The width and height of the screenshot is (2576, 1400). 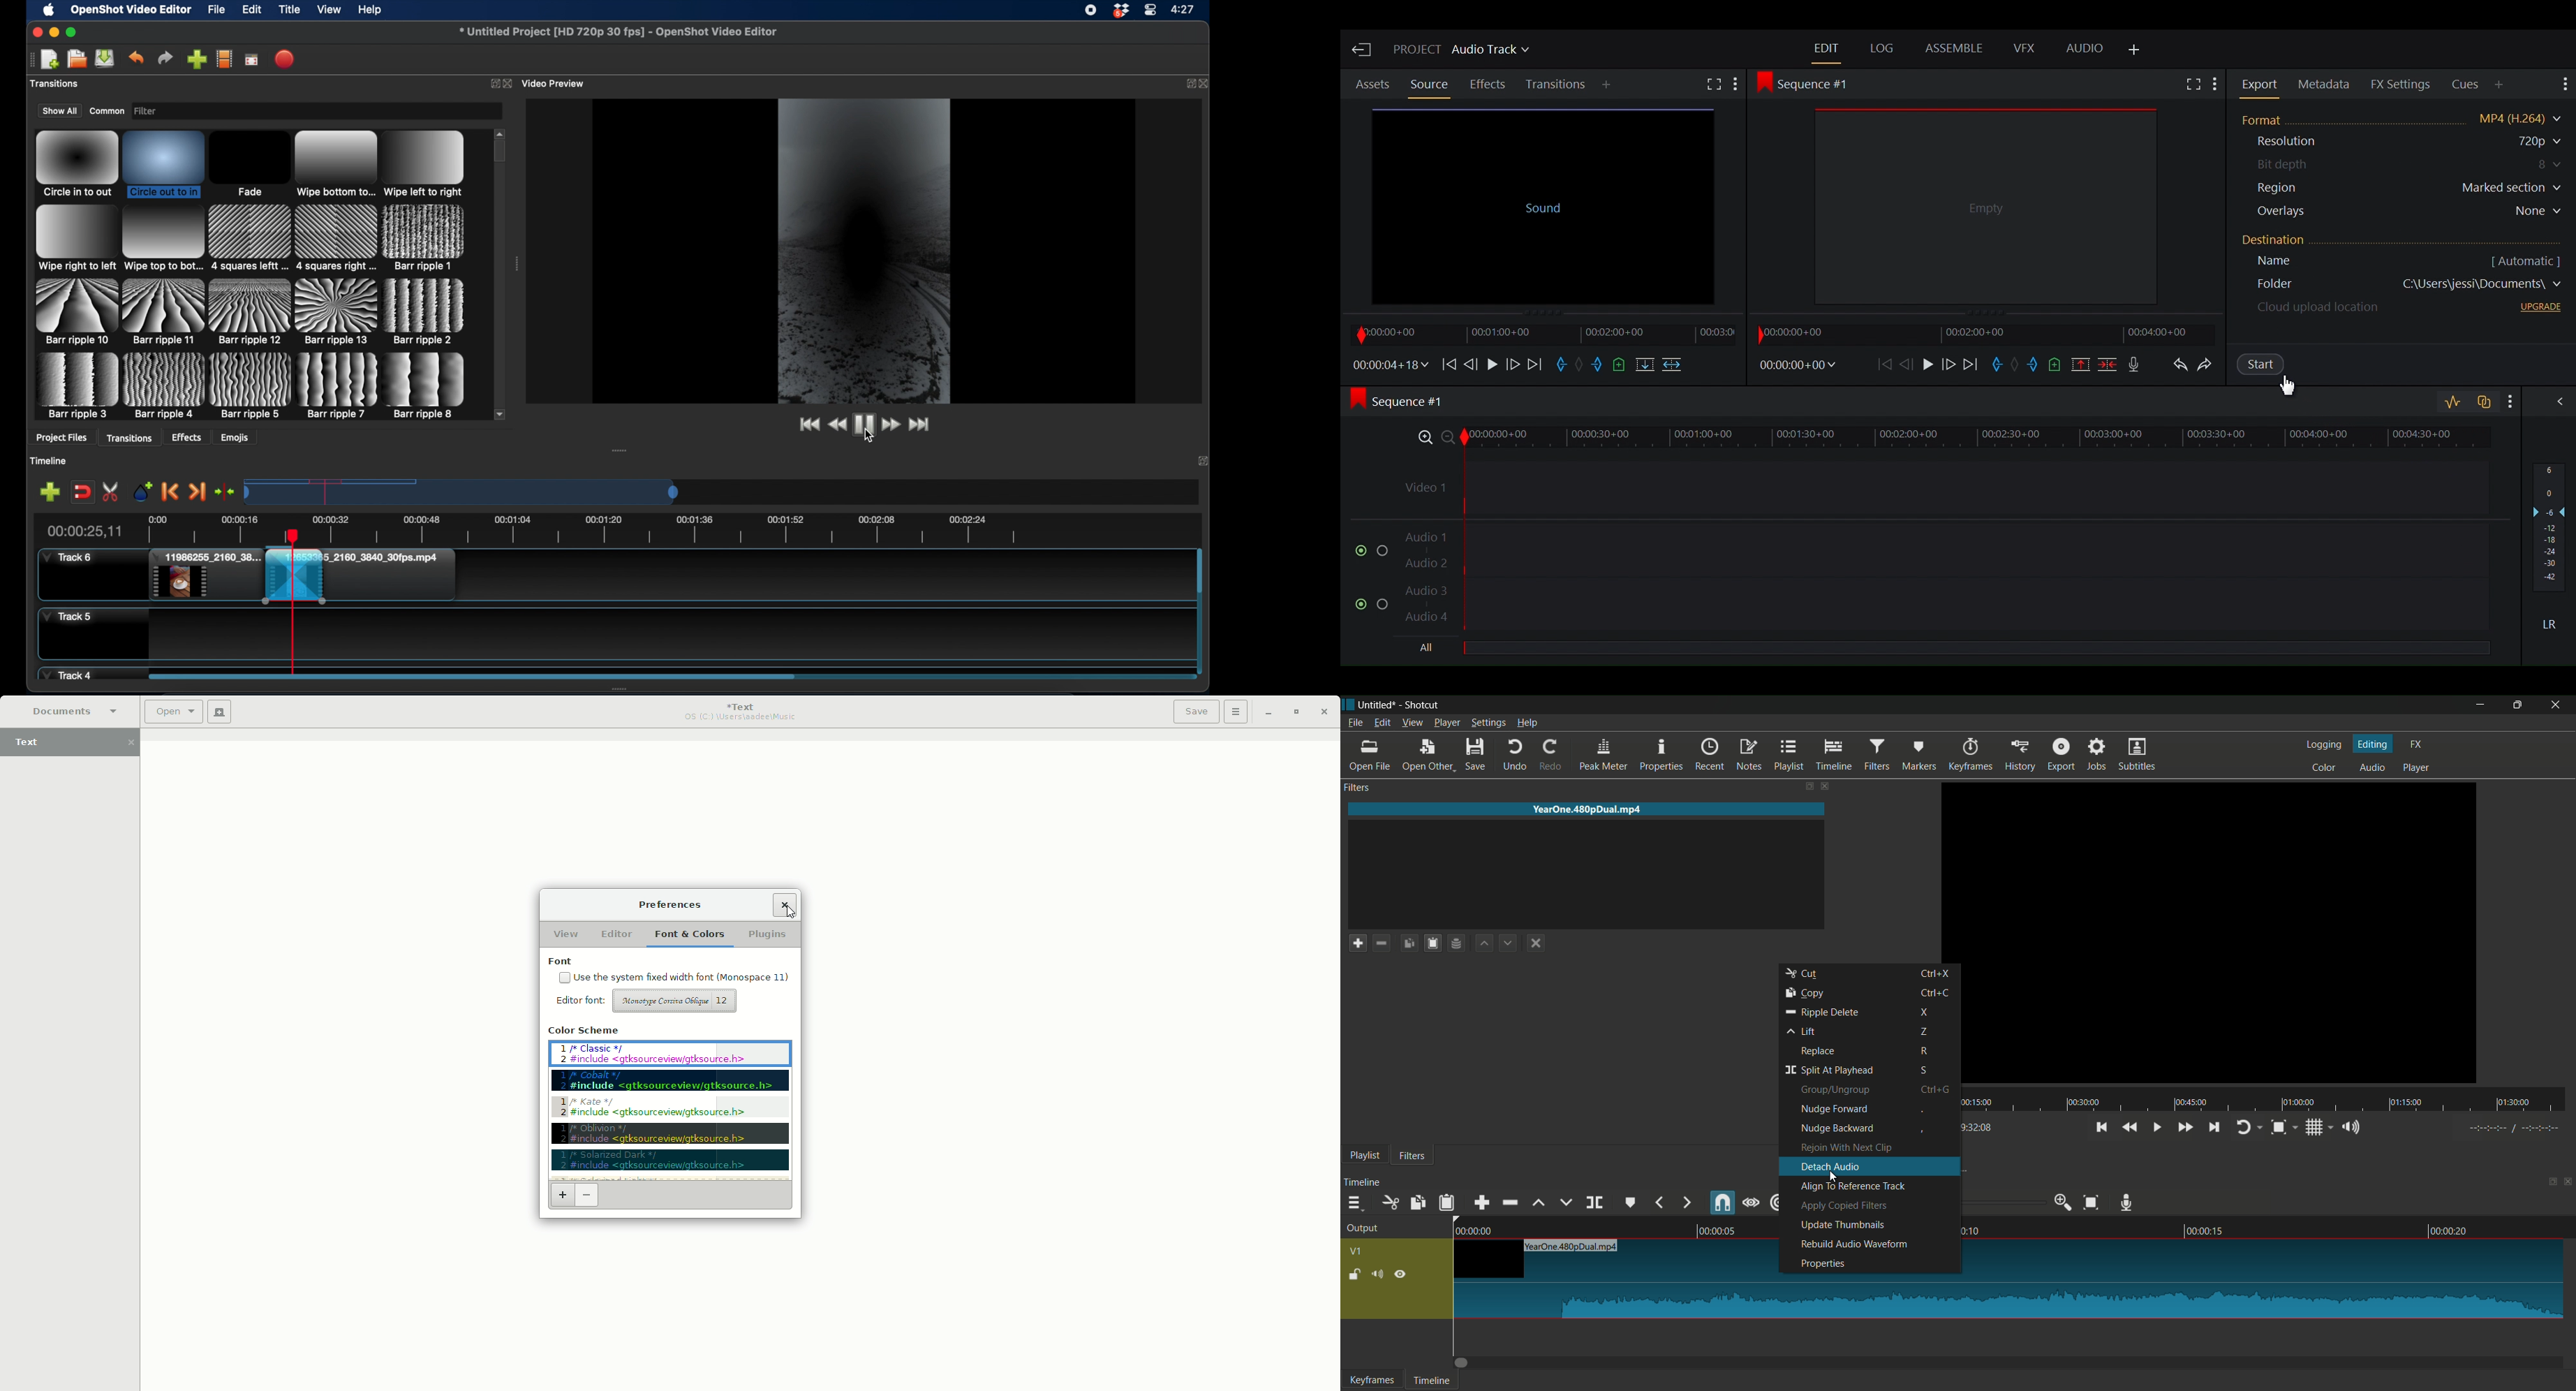 What do you see at coordinates (1432, 1379) in the screenshot?
I see `Timeline` at bounding box center [1432, 1379].